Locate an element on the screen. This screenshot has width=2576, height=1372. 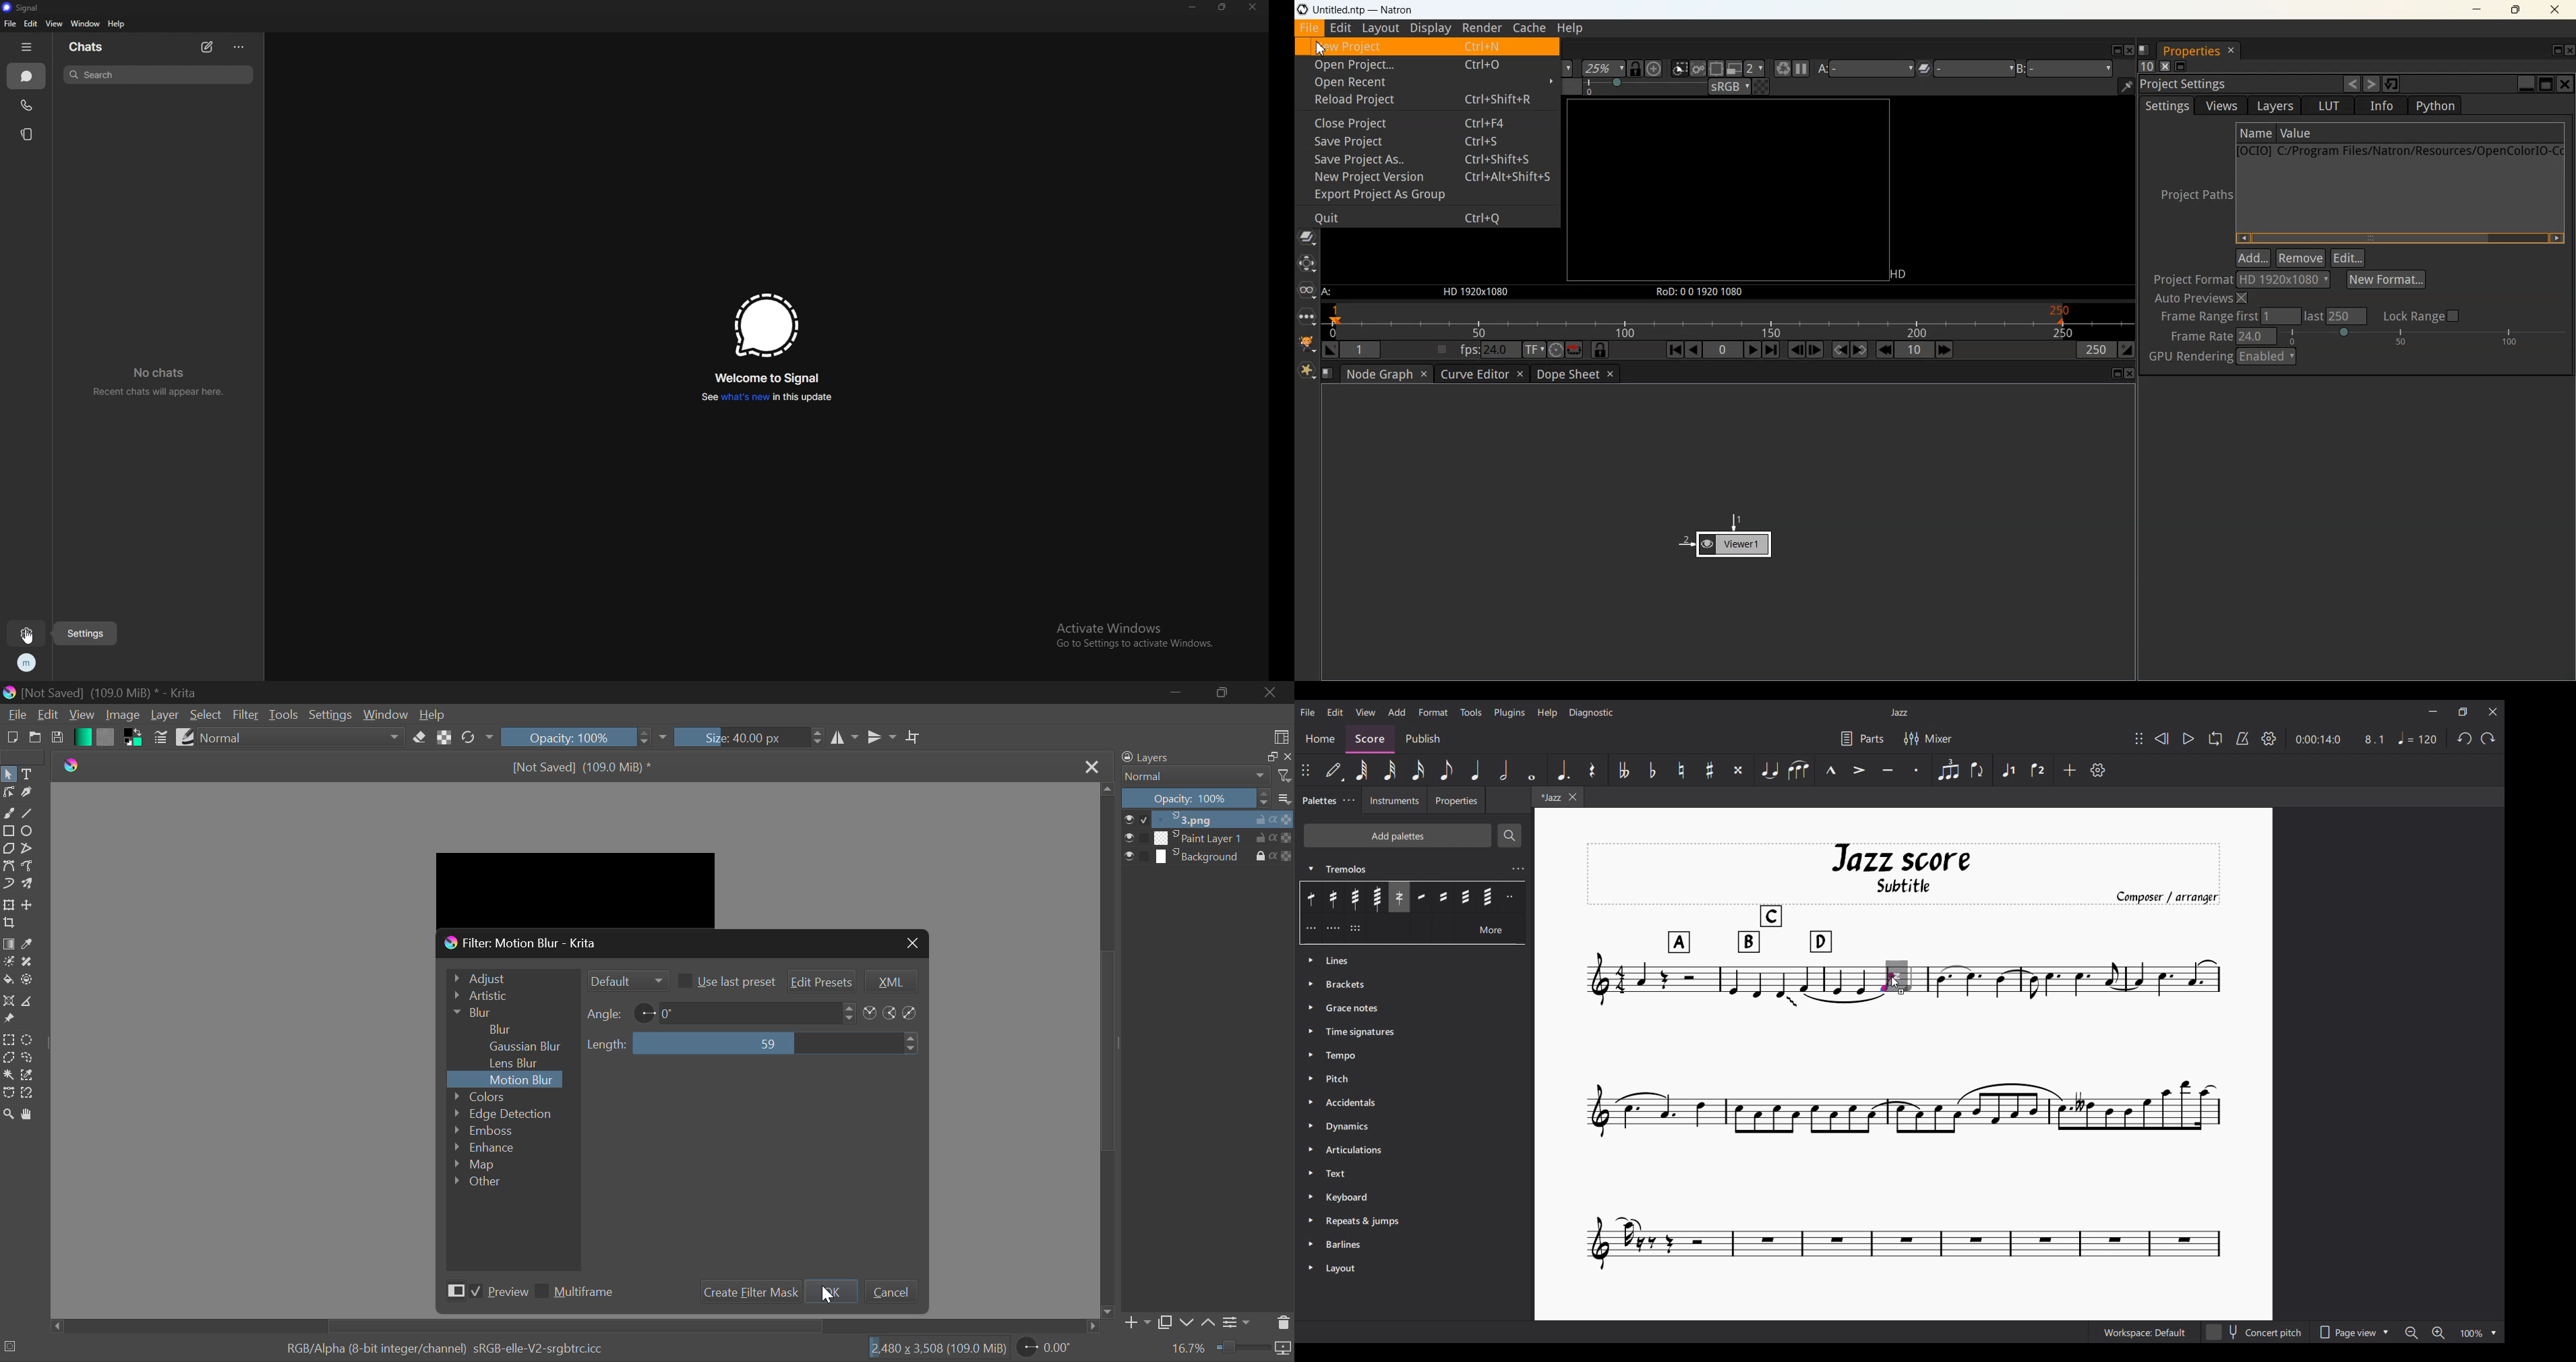
Pause Updates is located at coordinates (1800, 68).